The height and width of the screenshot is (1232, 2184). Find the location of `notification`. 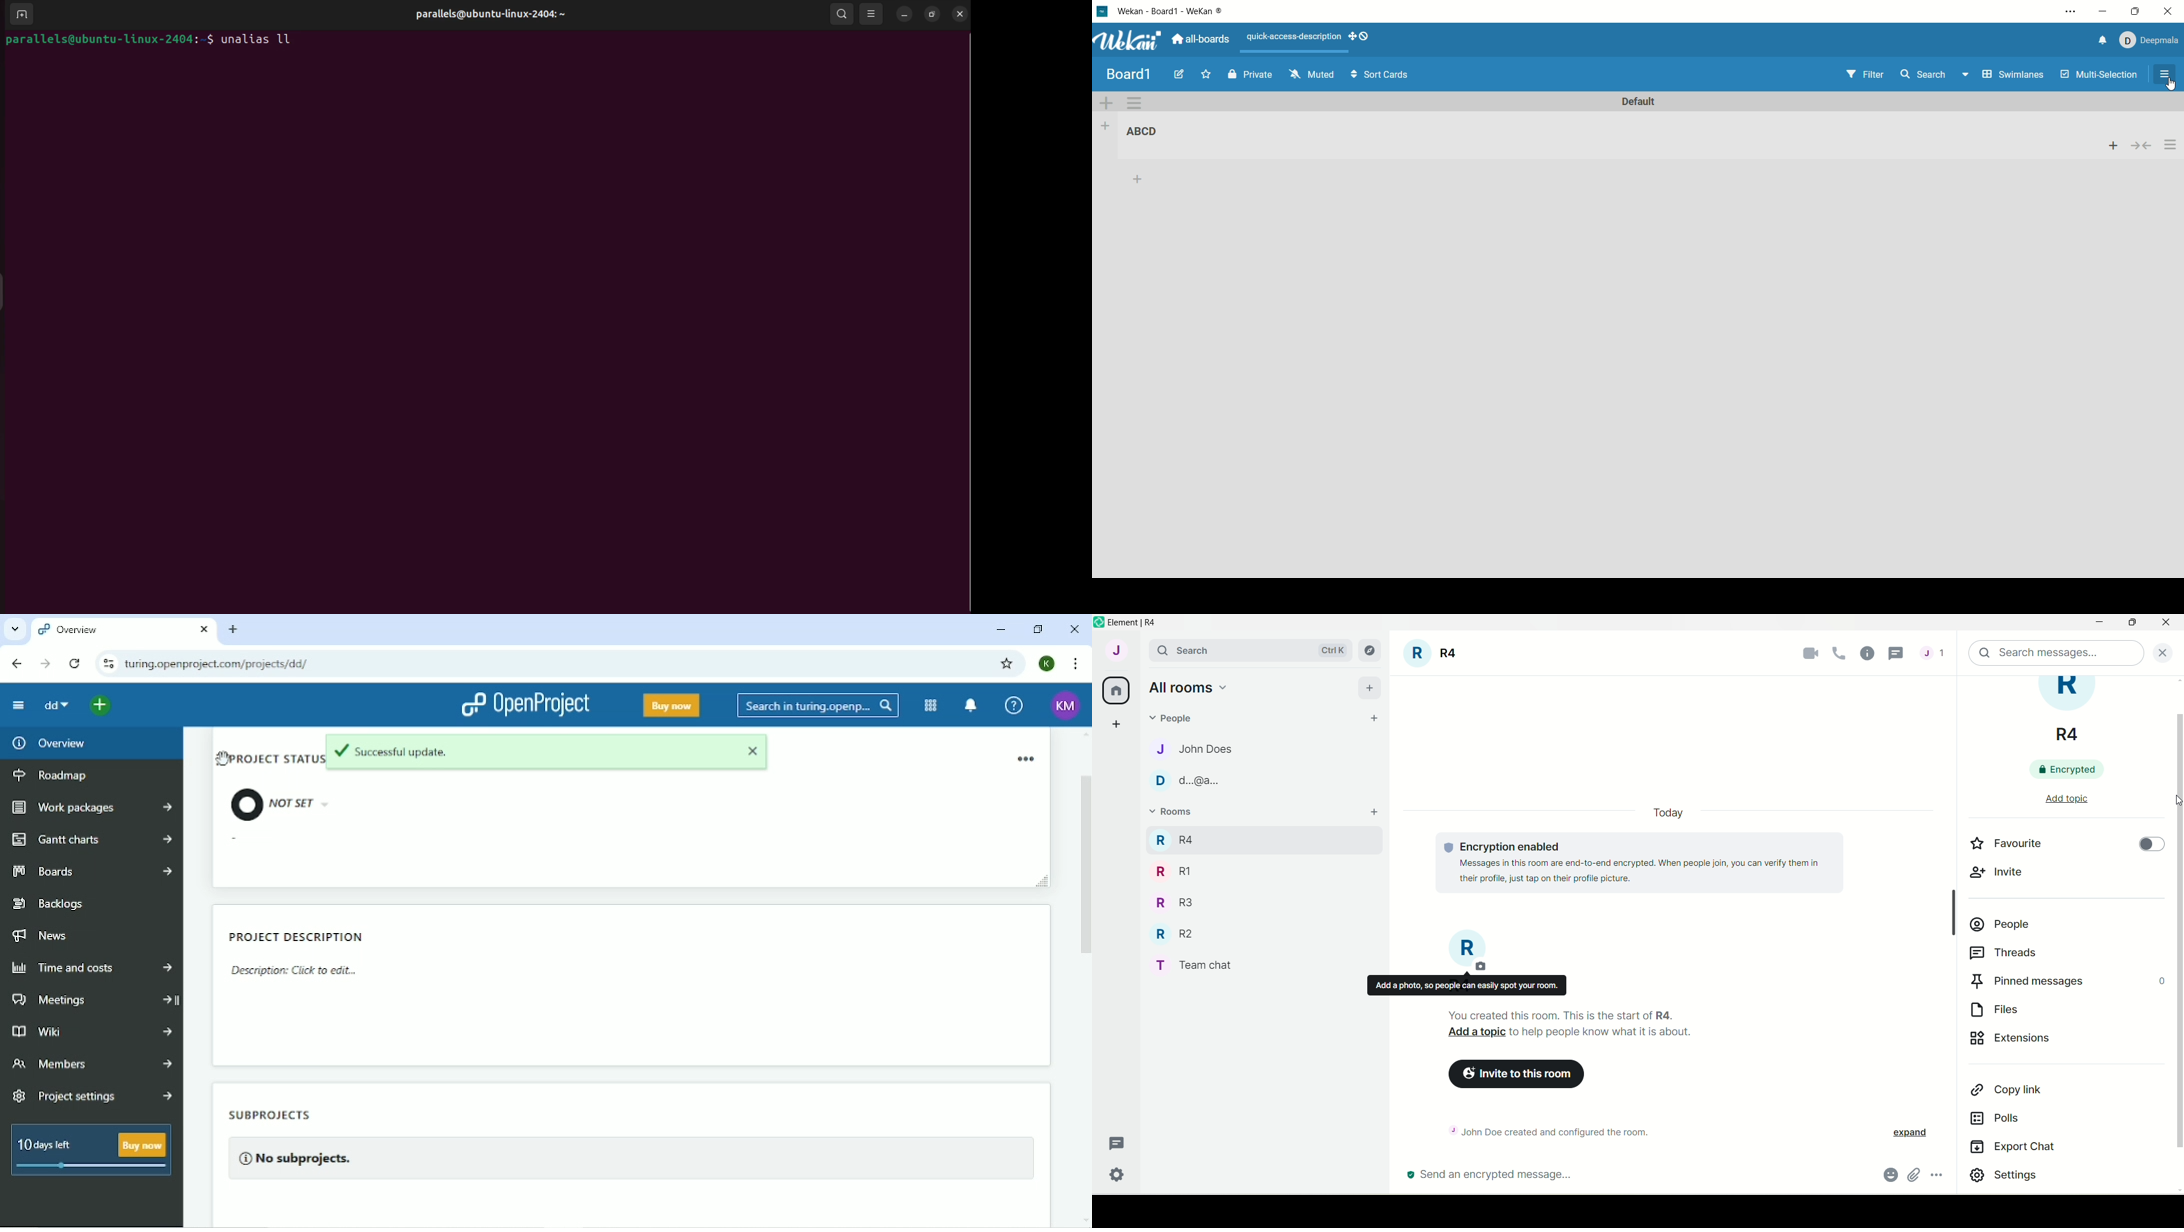

notification is located at coordinates (2104, 40).